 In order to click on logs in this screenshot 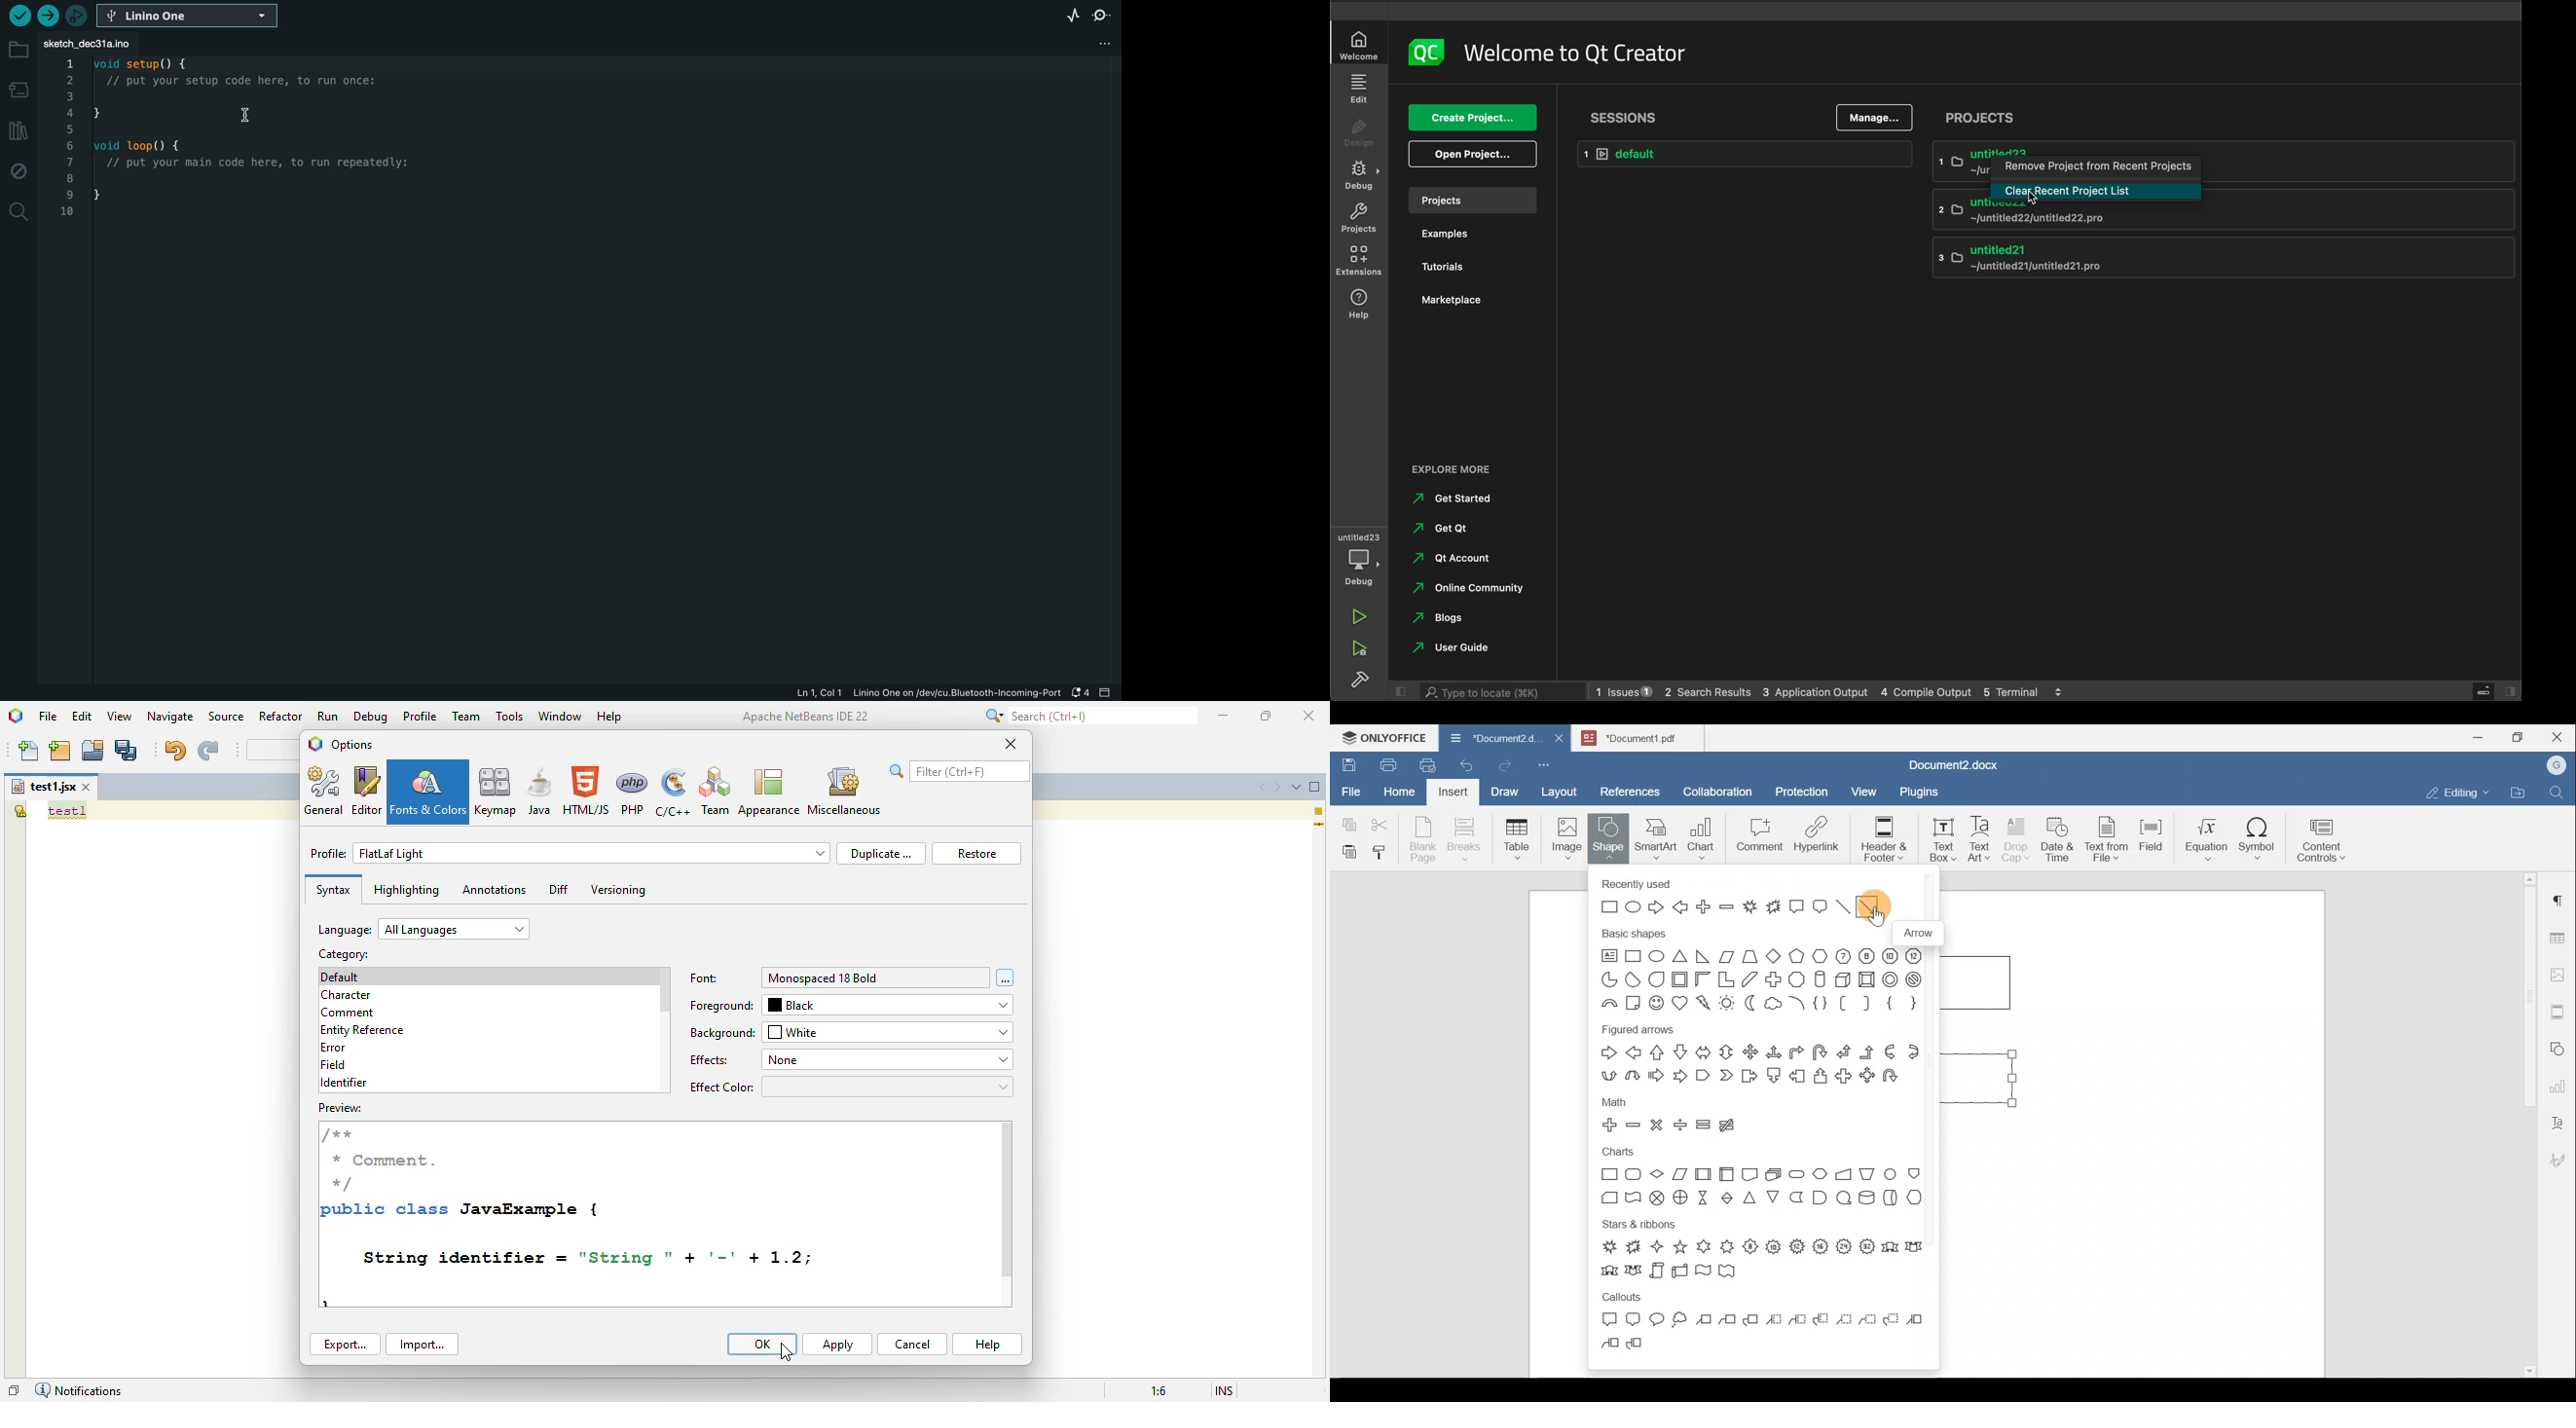, I will do `click(1835, 691)`.